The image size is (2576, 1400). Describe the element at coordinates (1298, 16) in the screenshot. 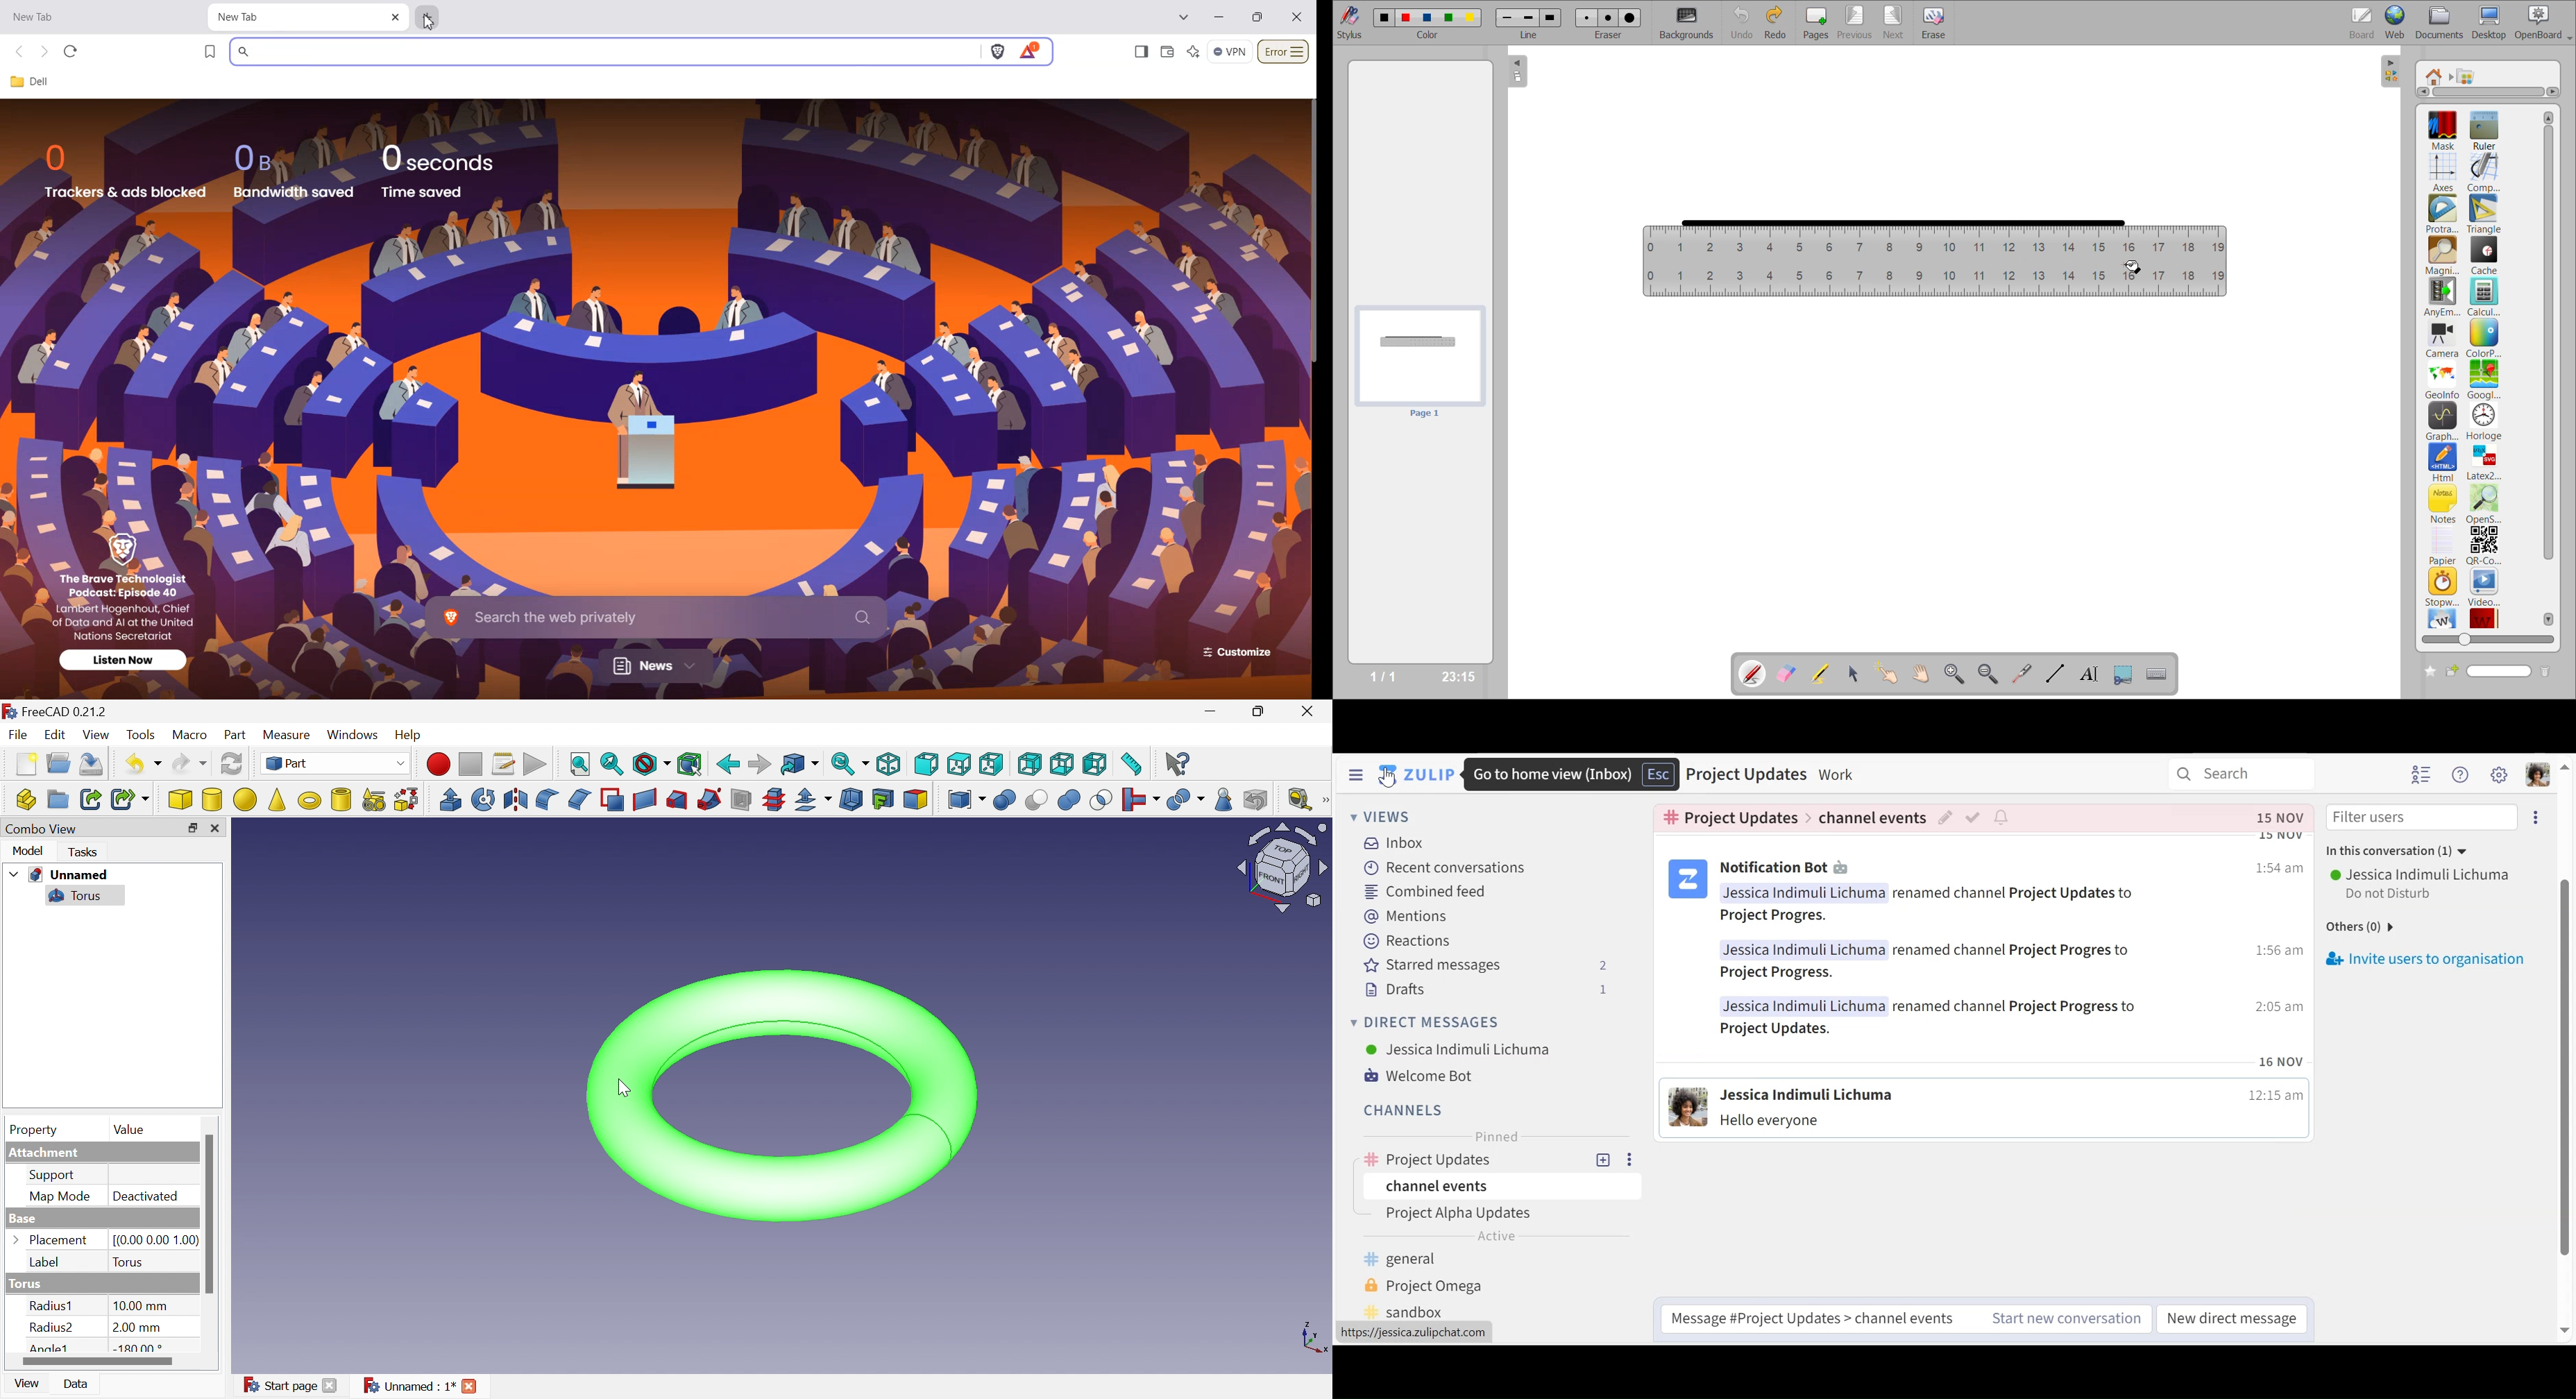

I see `Close` at that location.